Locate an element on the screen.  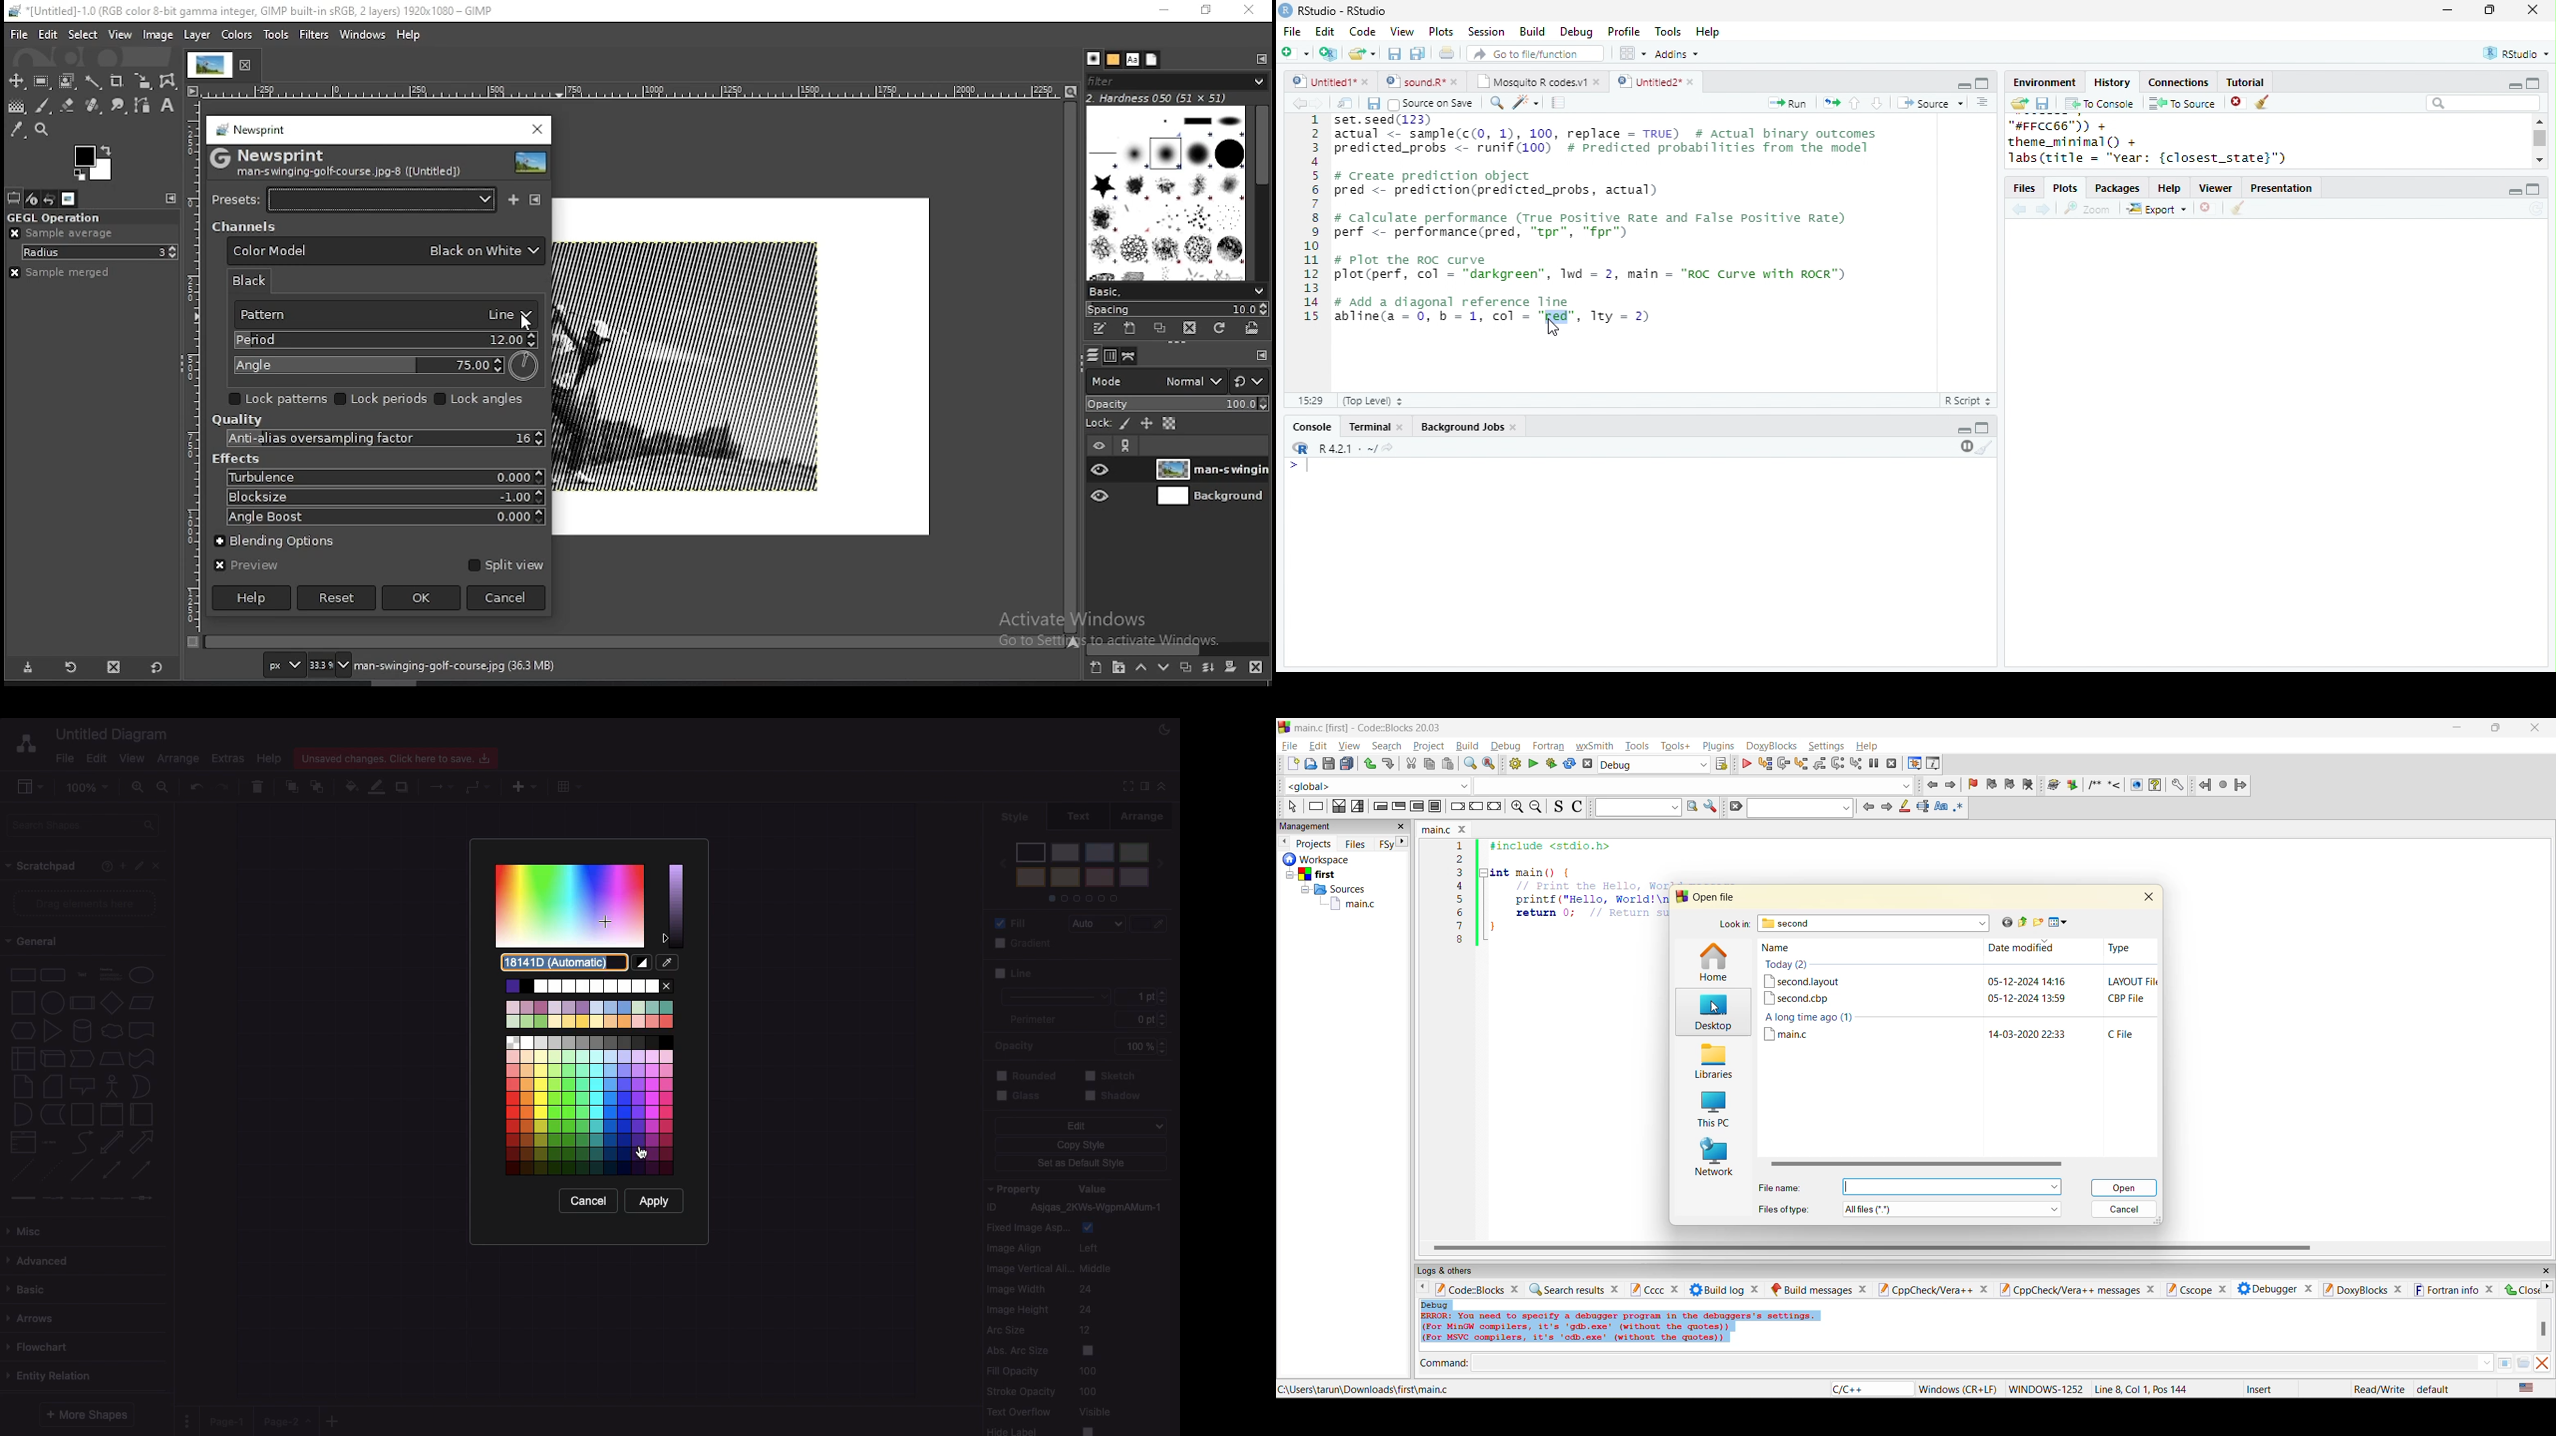
network is located at coordinates (1715, 1159).